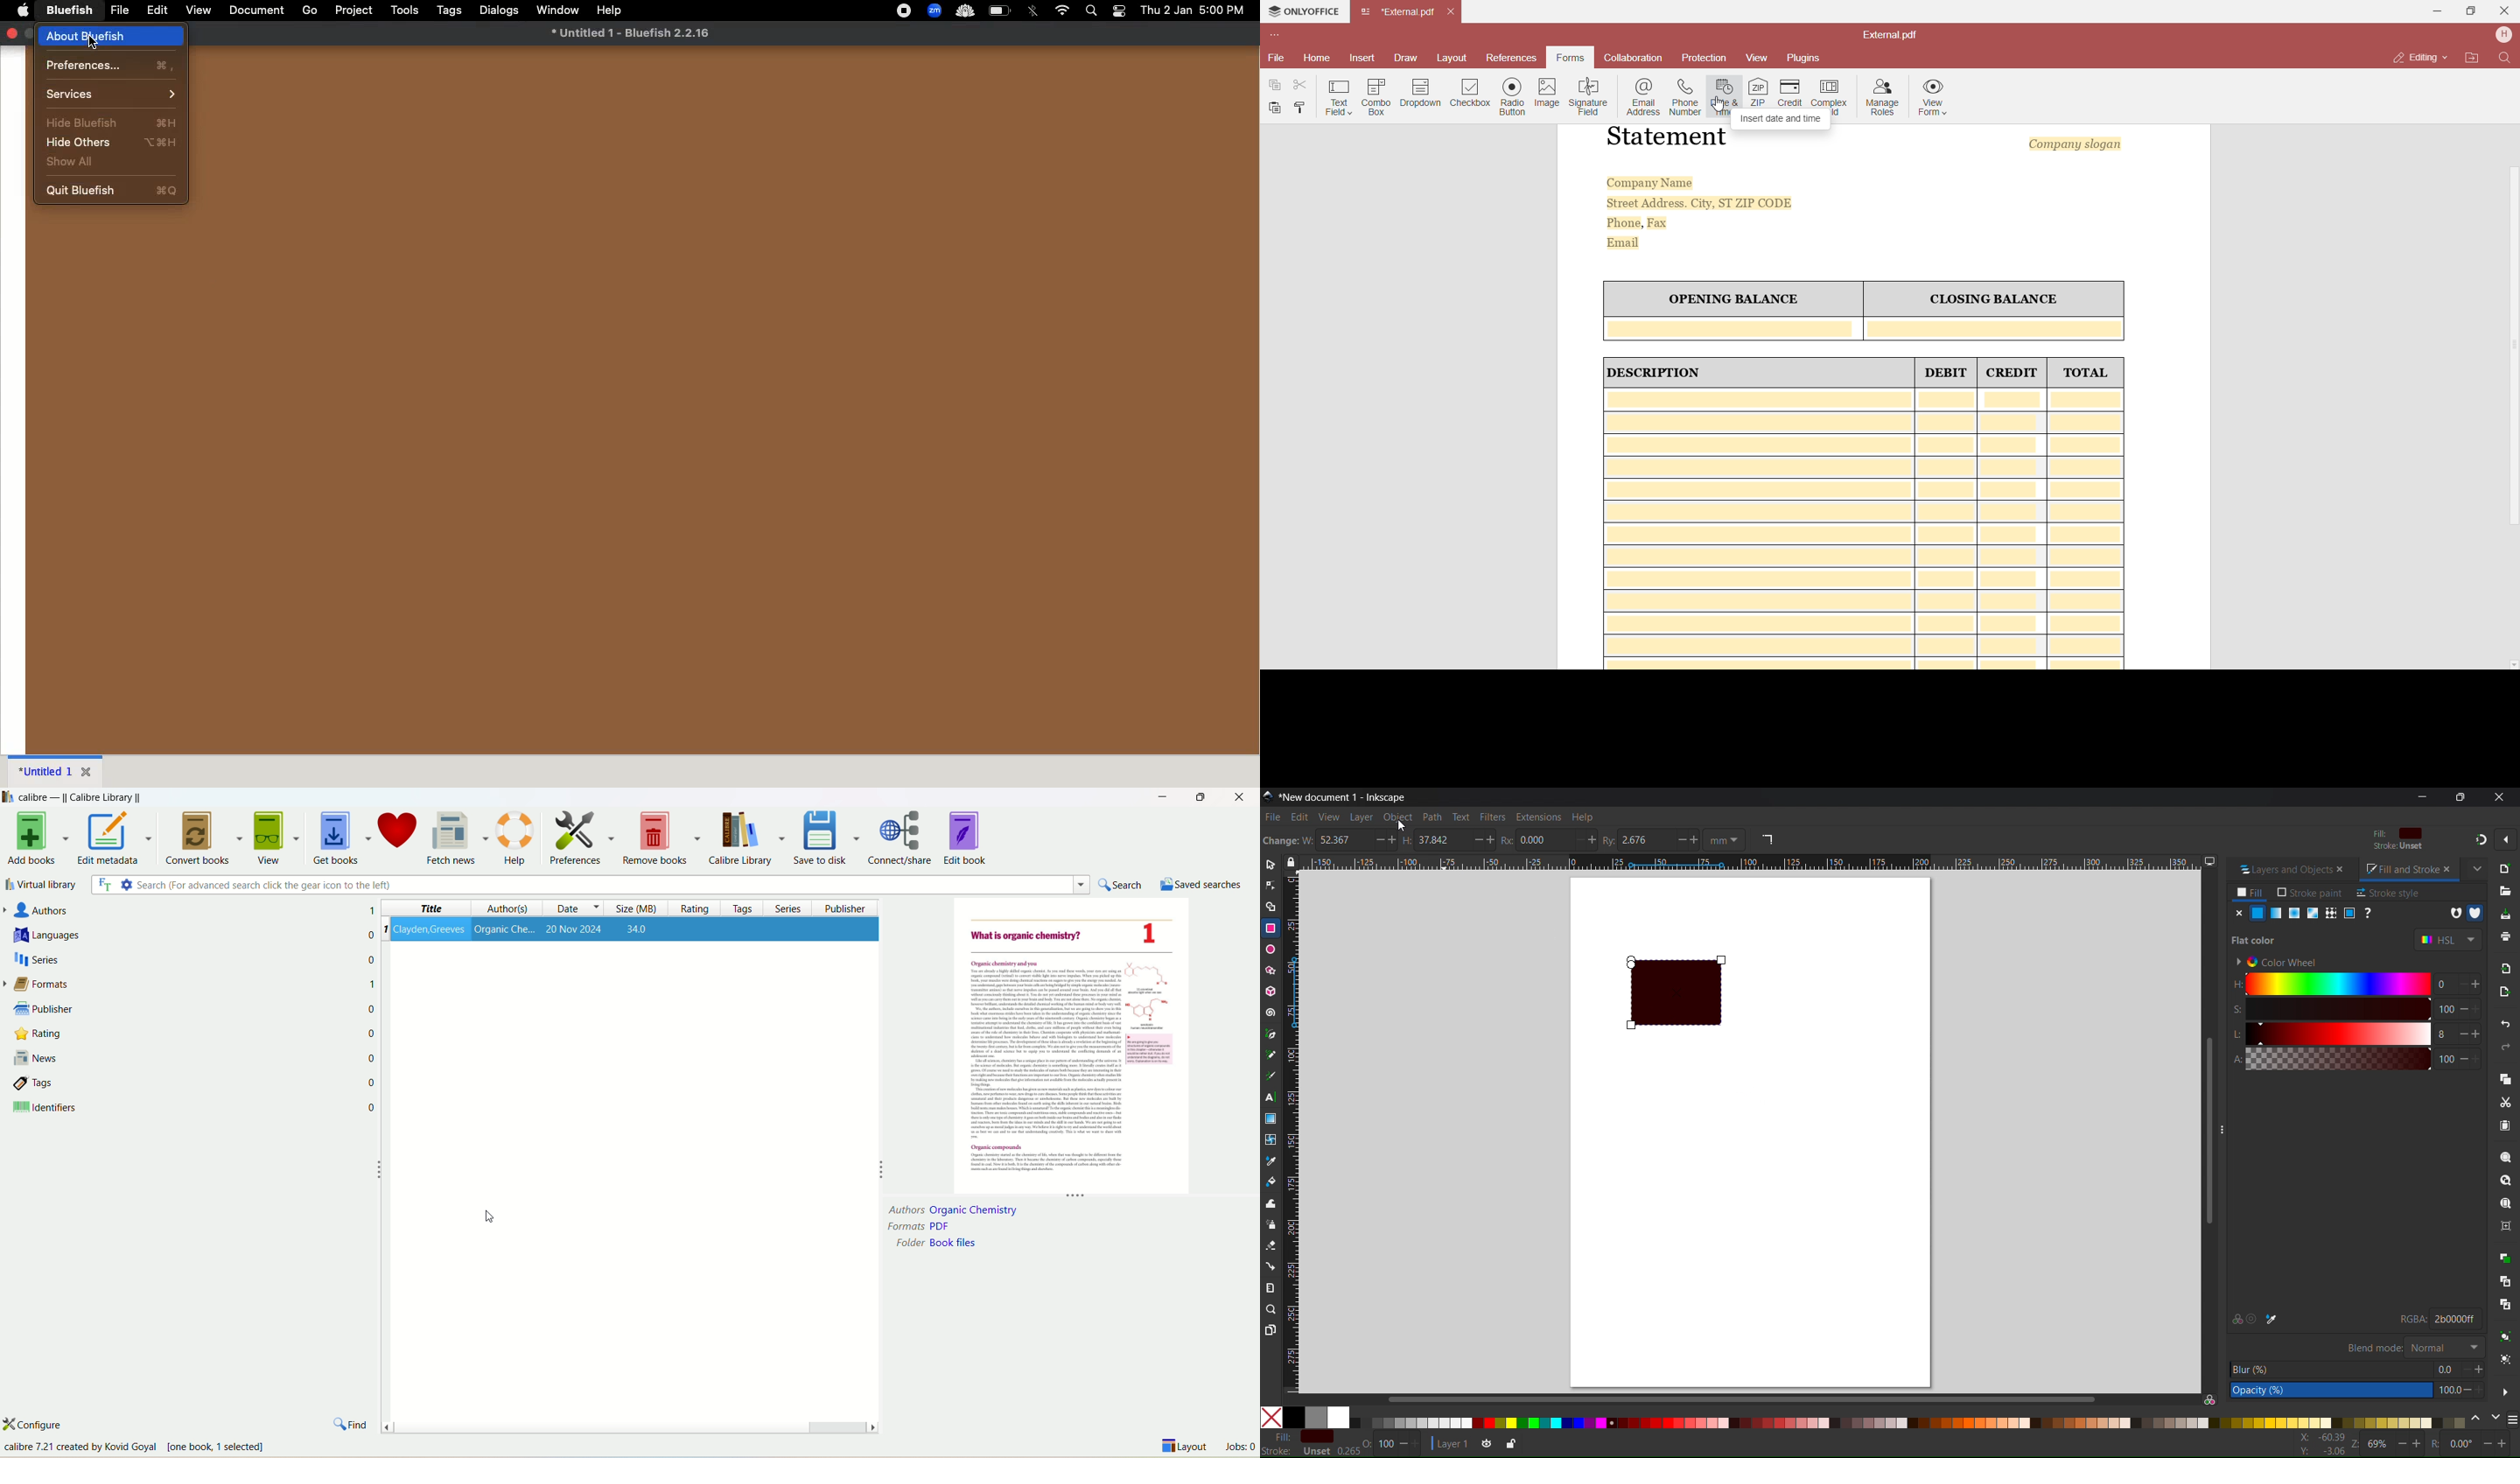 This screenshot has width=2520, height=1484. I want to click on preferences, so click(581, 836).